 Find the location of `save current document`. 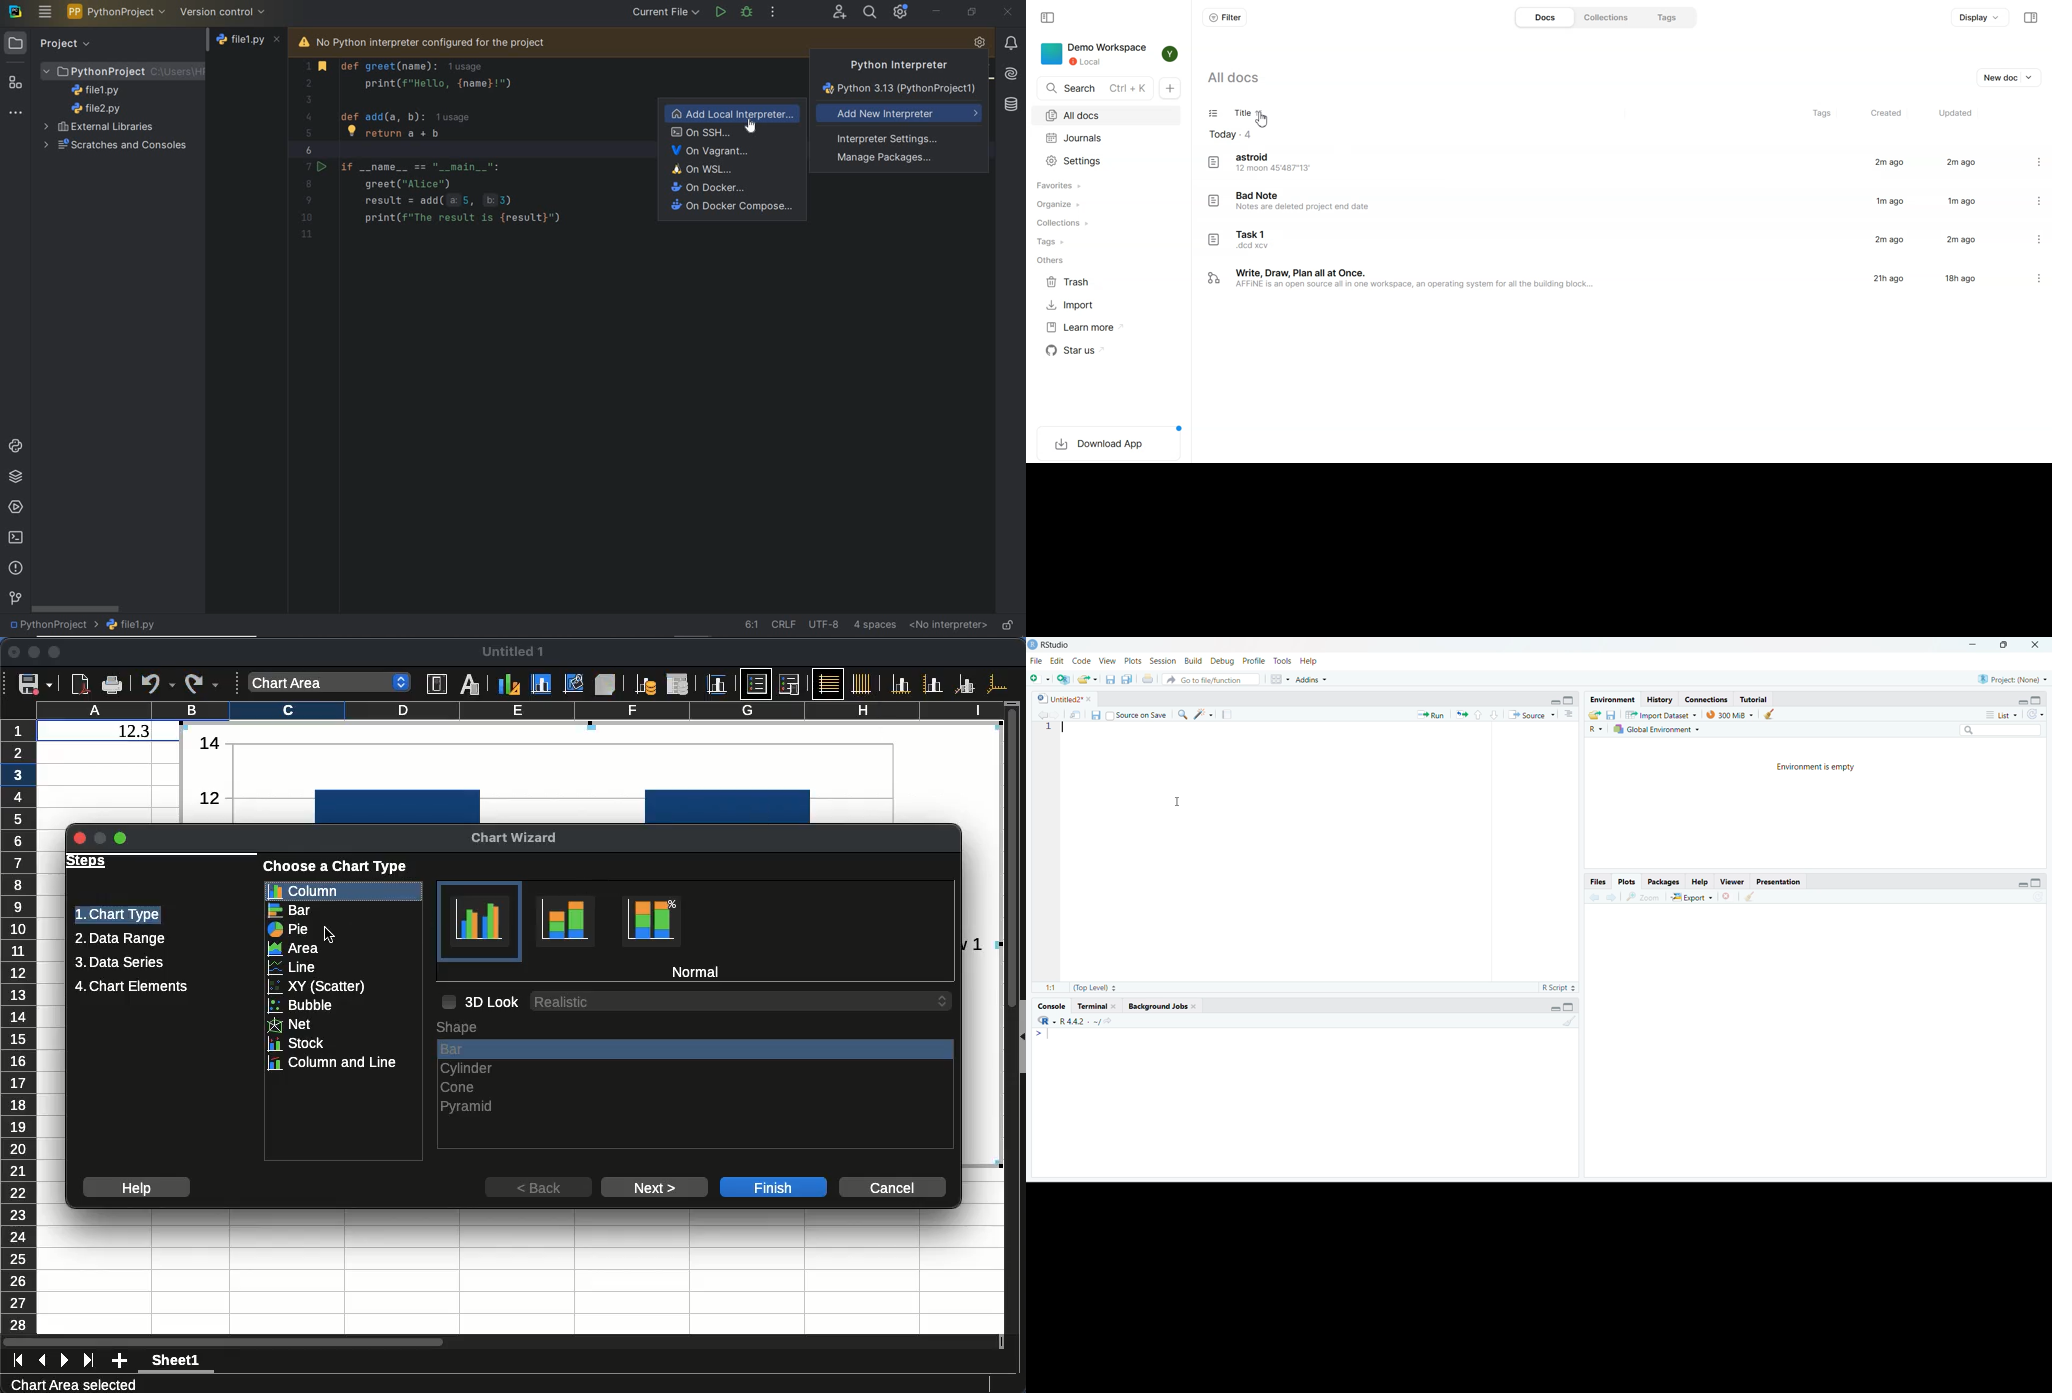

save current document is located at coordinates (1095, 714).